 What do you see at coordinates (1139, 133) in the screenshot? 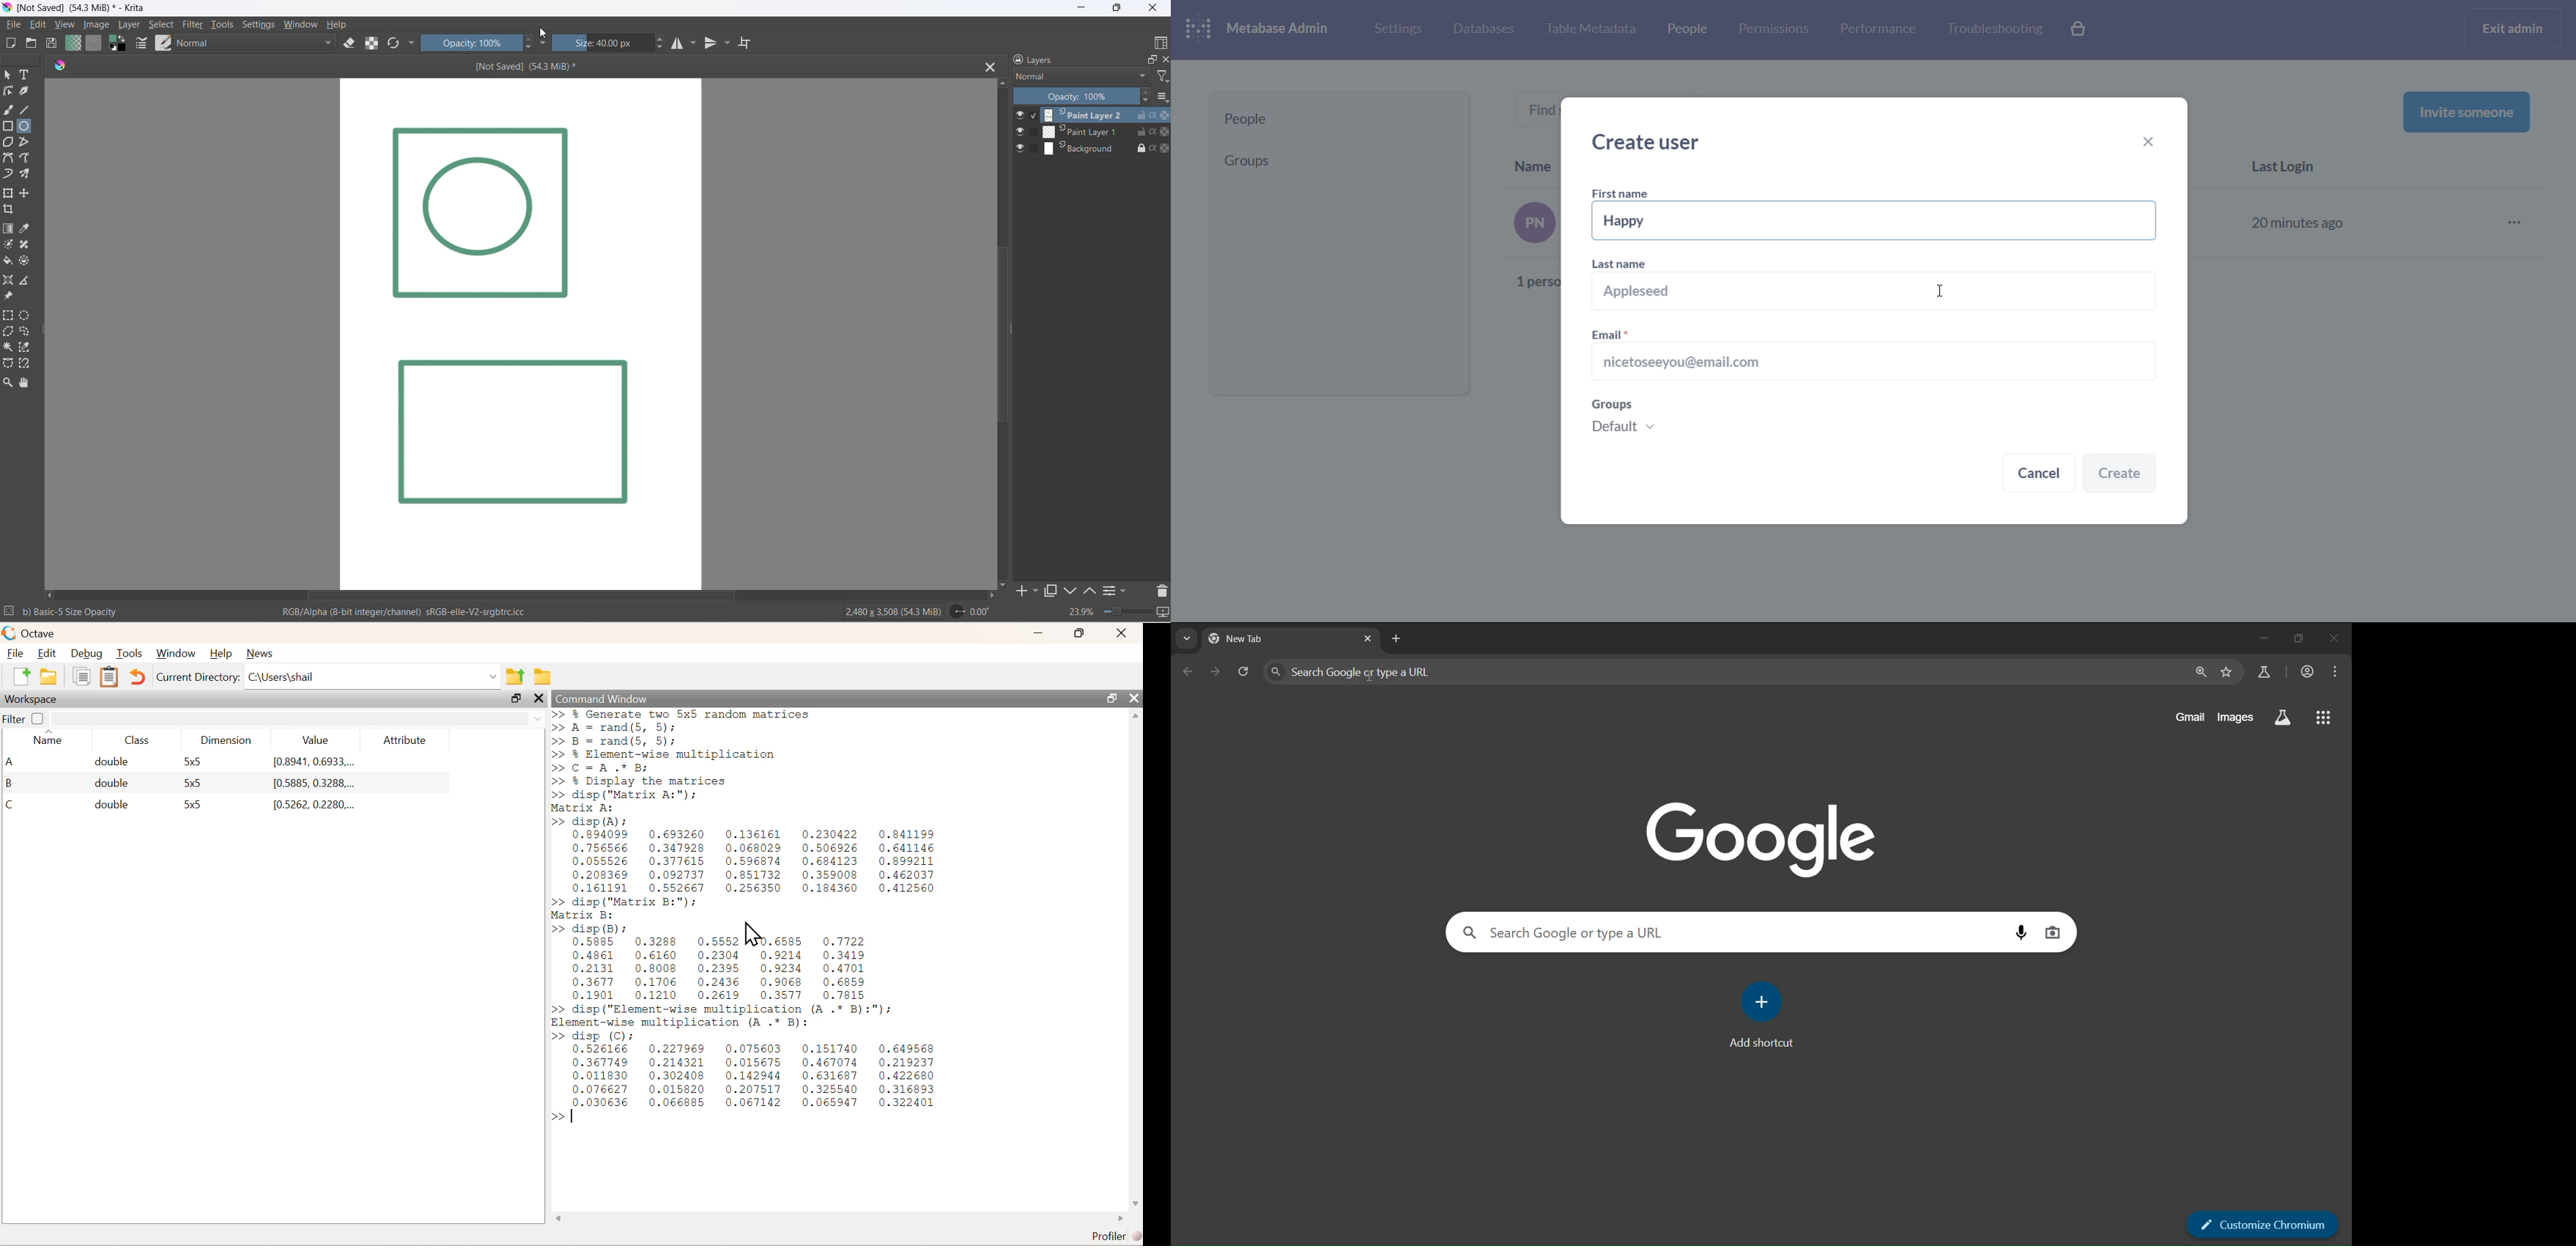
I see `unlock` at bounding box center [1139, 133].